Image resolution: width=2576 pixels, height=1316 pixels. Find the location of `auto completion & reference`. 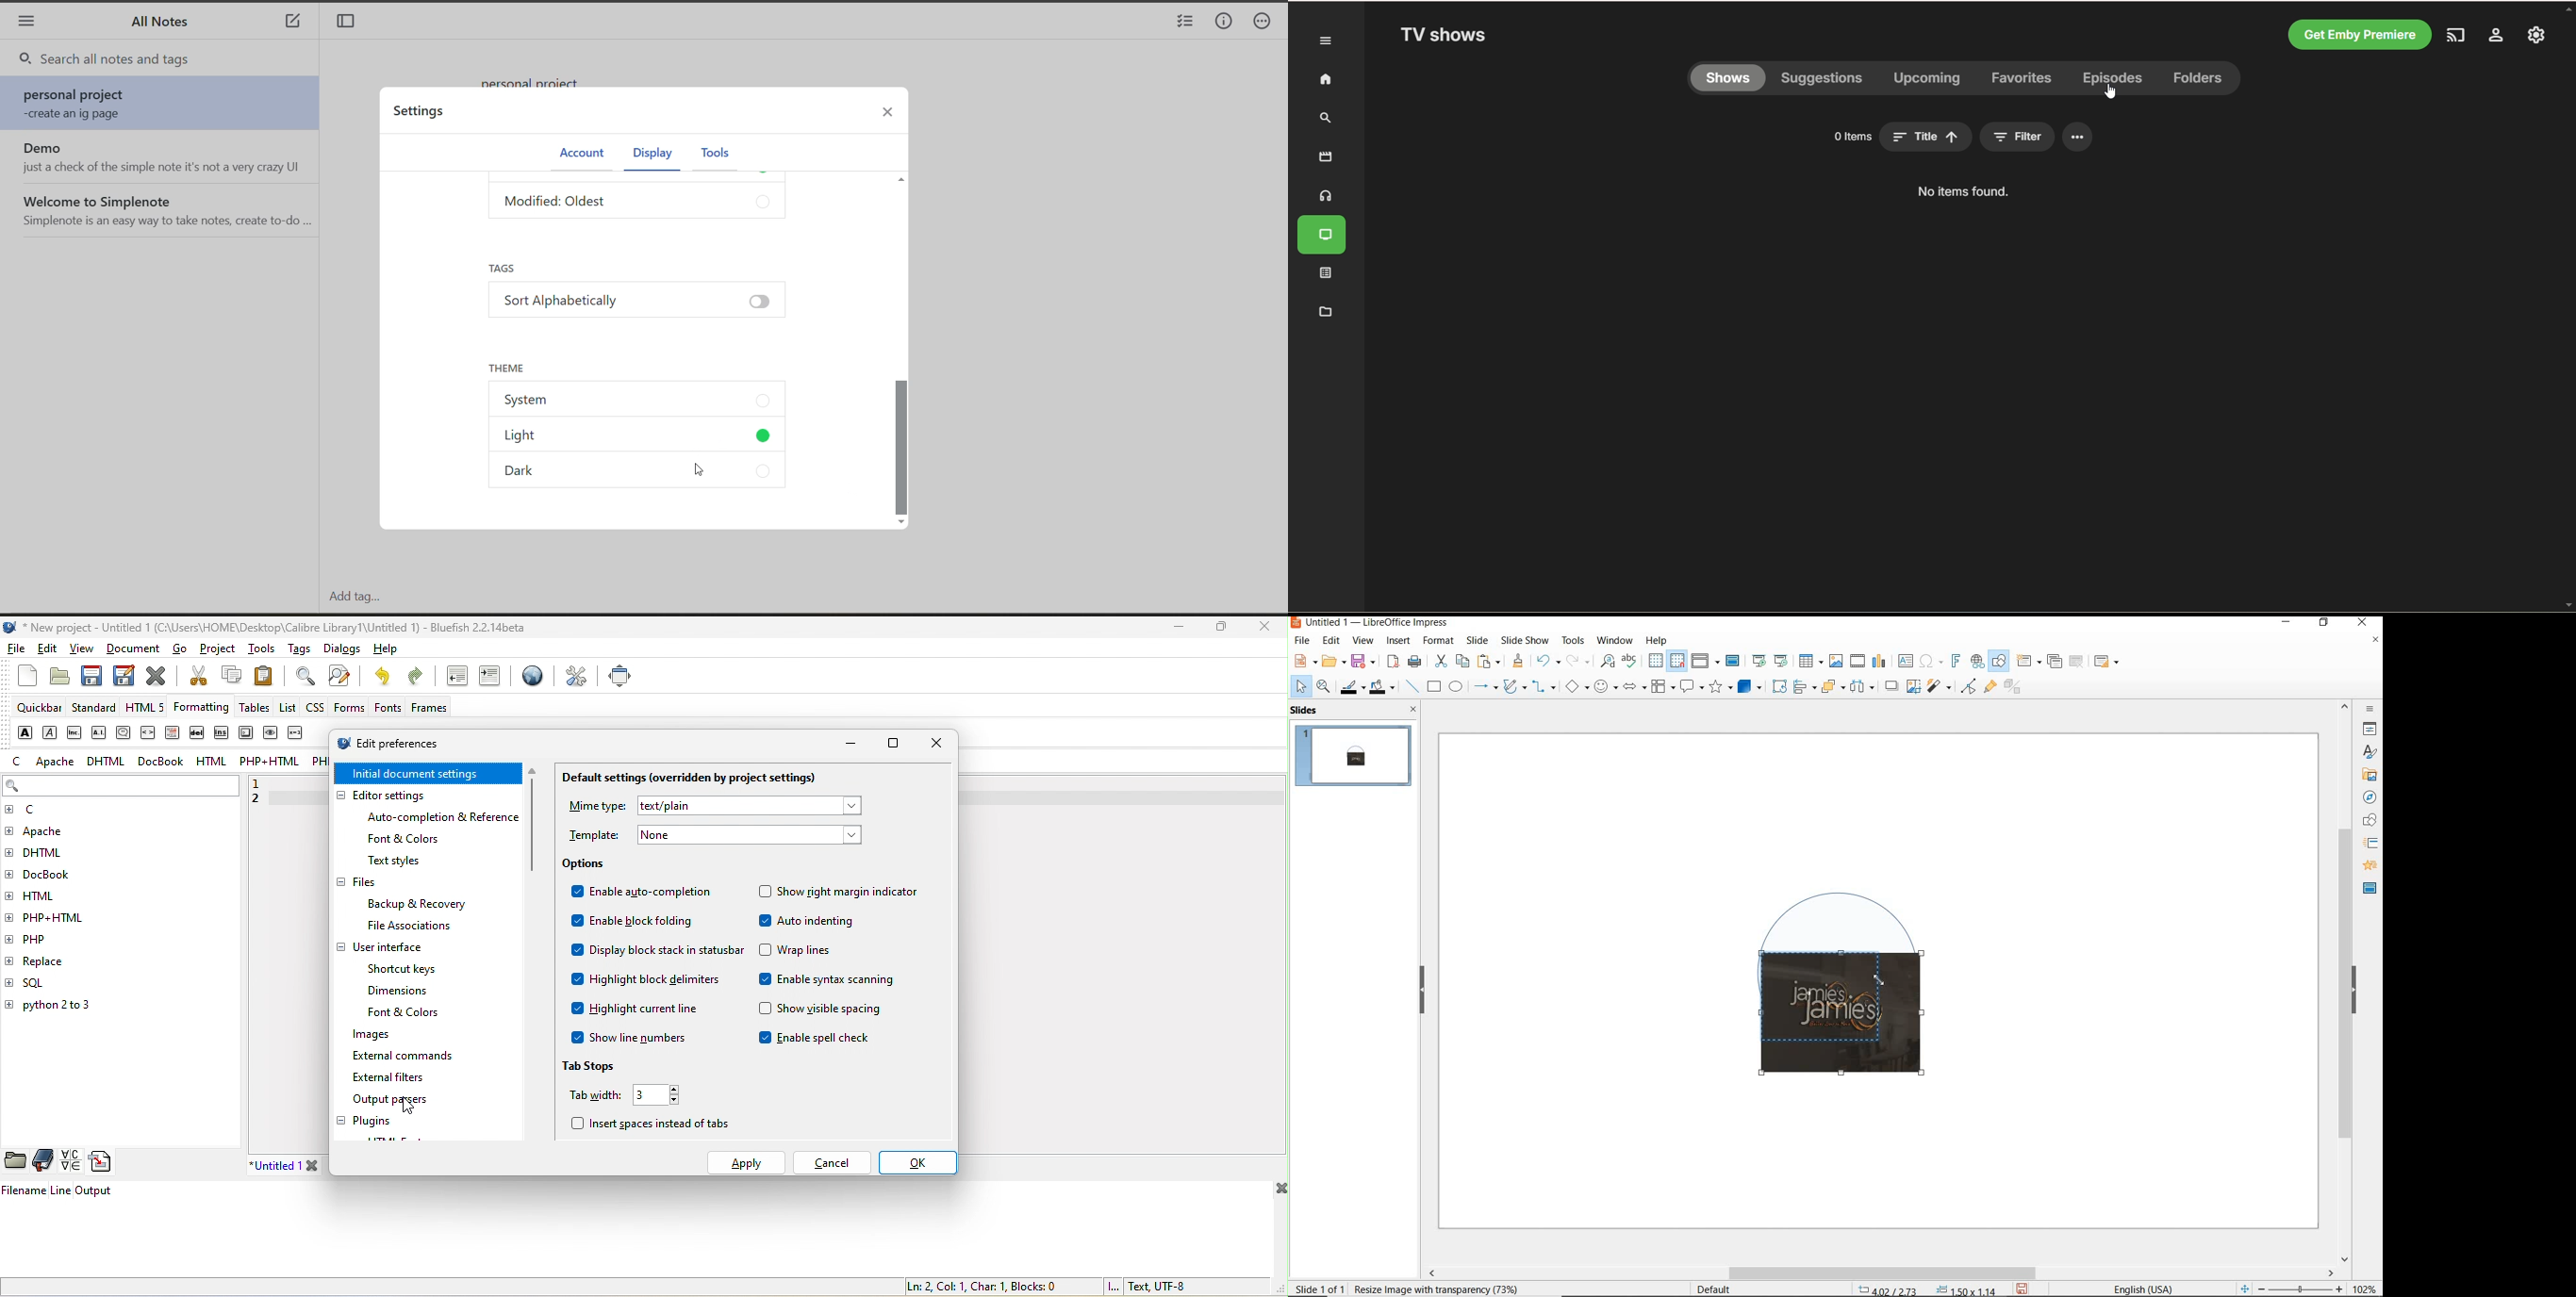

auto completion & reference is located at coordinates (447, 817).